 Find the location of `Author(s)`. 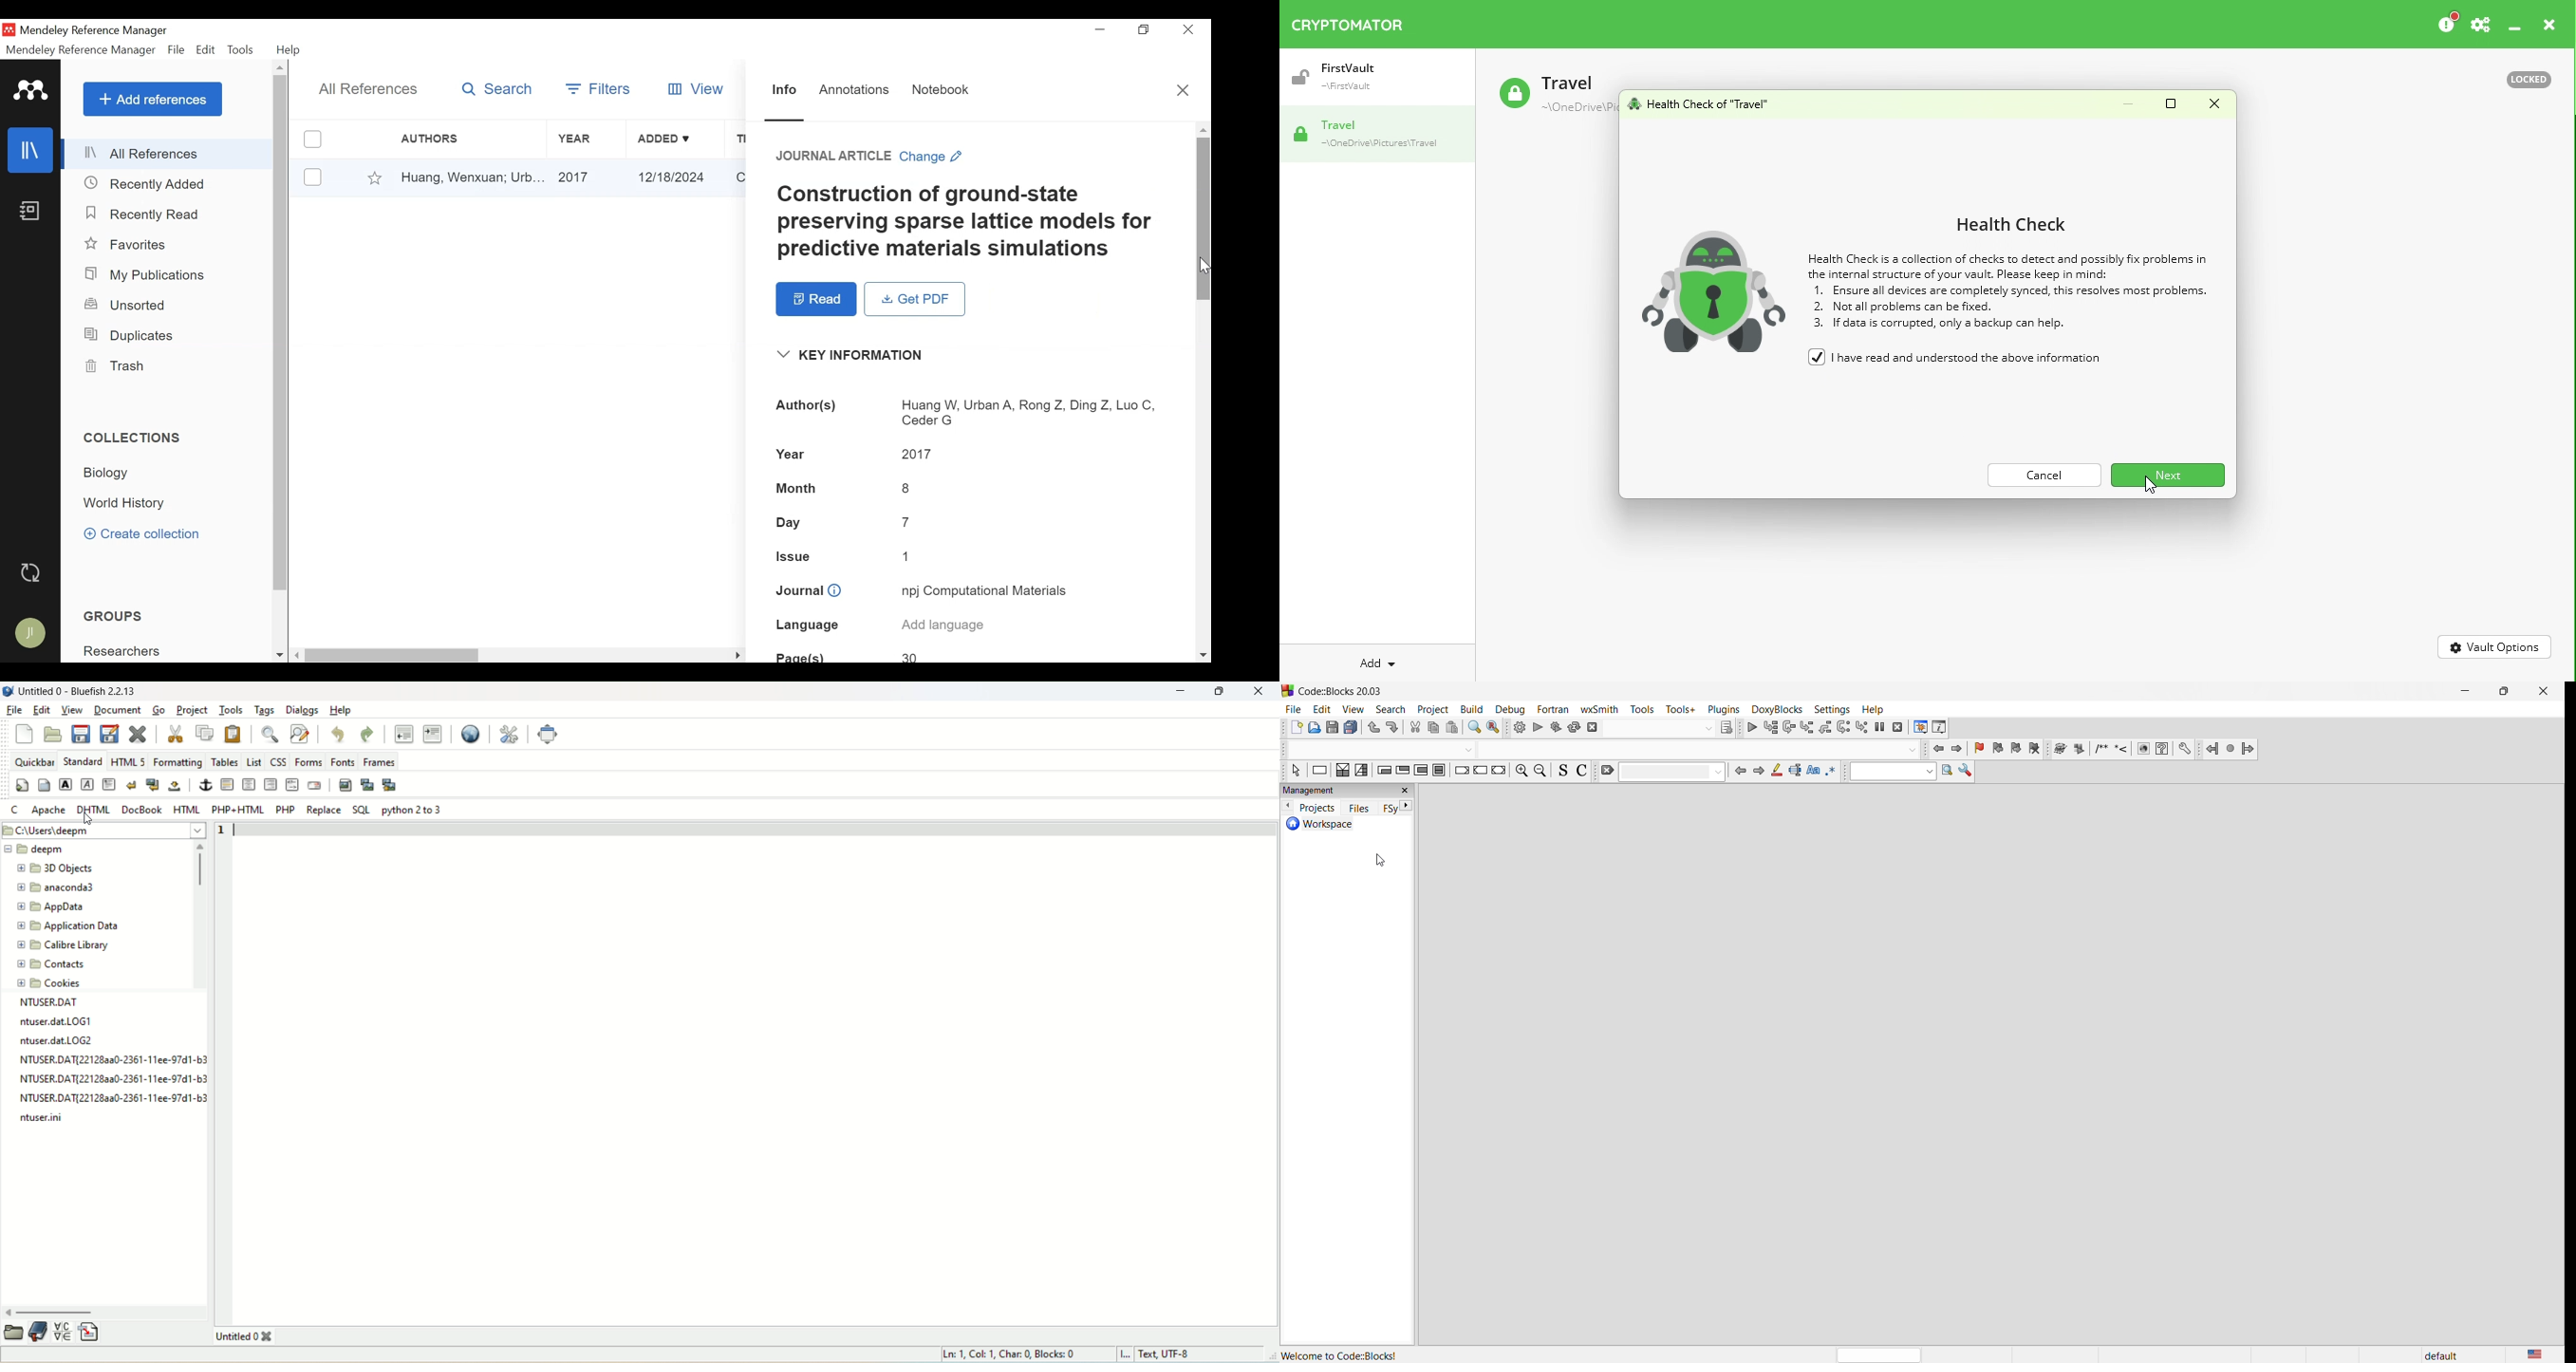

Author(s) is located at coordinates (812, 406).